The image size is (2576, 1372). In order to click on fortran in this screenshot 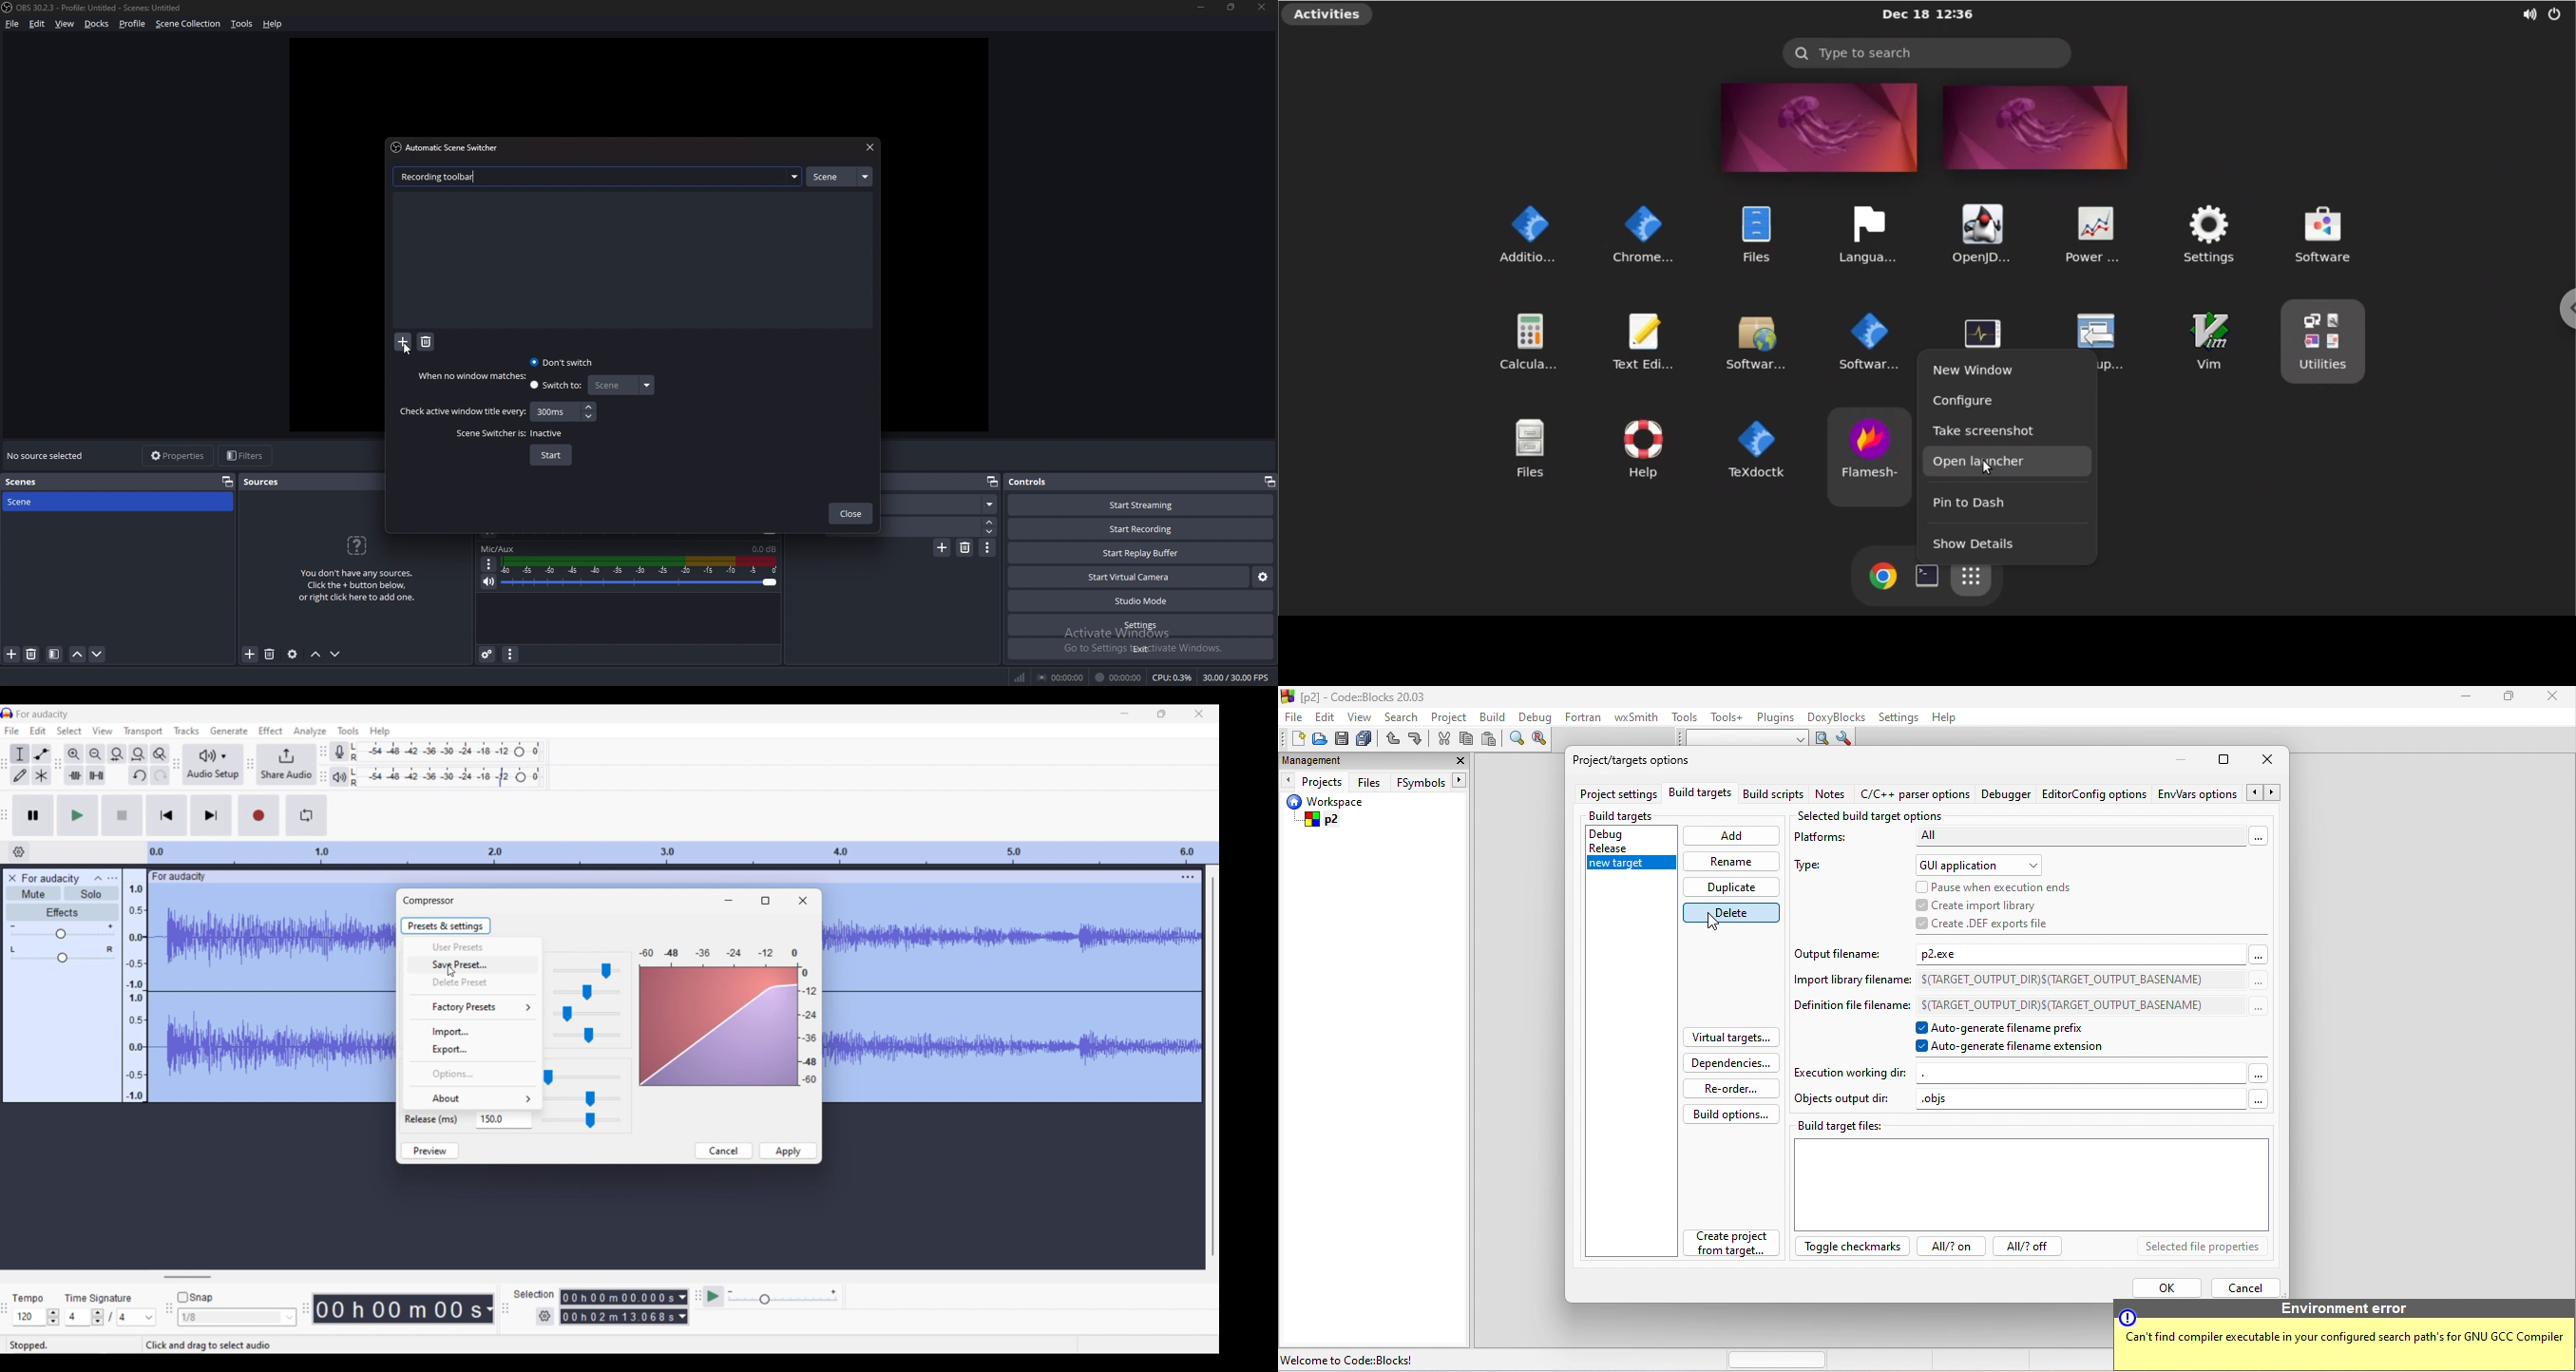, I will do `click(1586, 720)`.